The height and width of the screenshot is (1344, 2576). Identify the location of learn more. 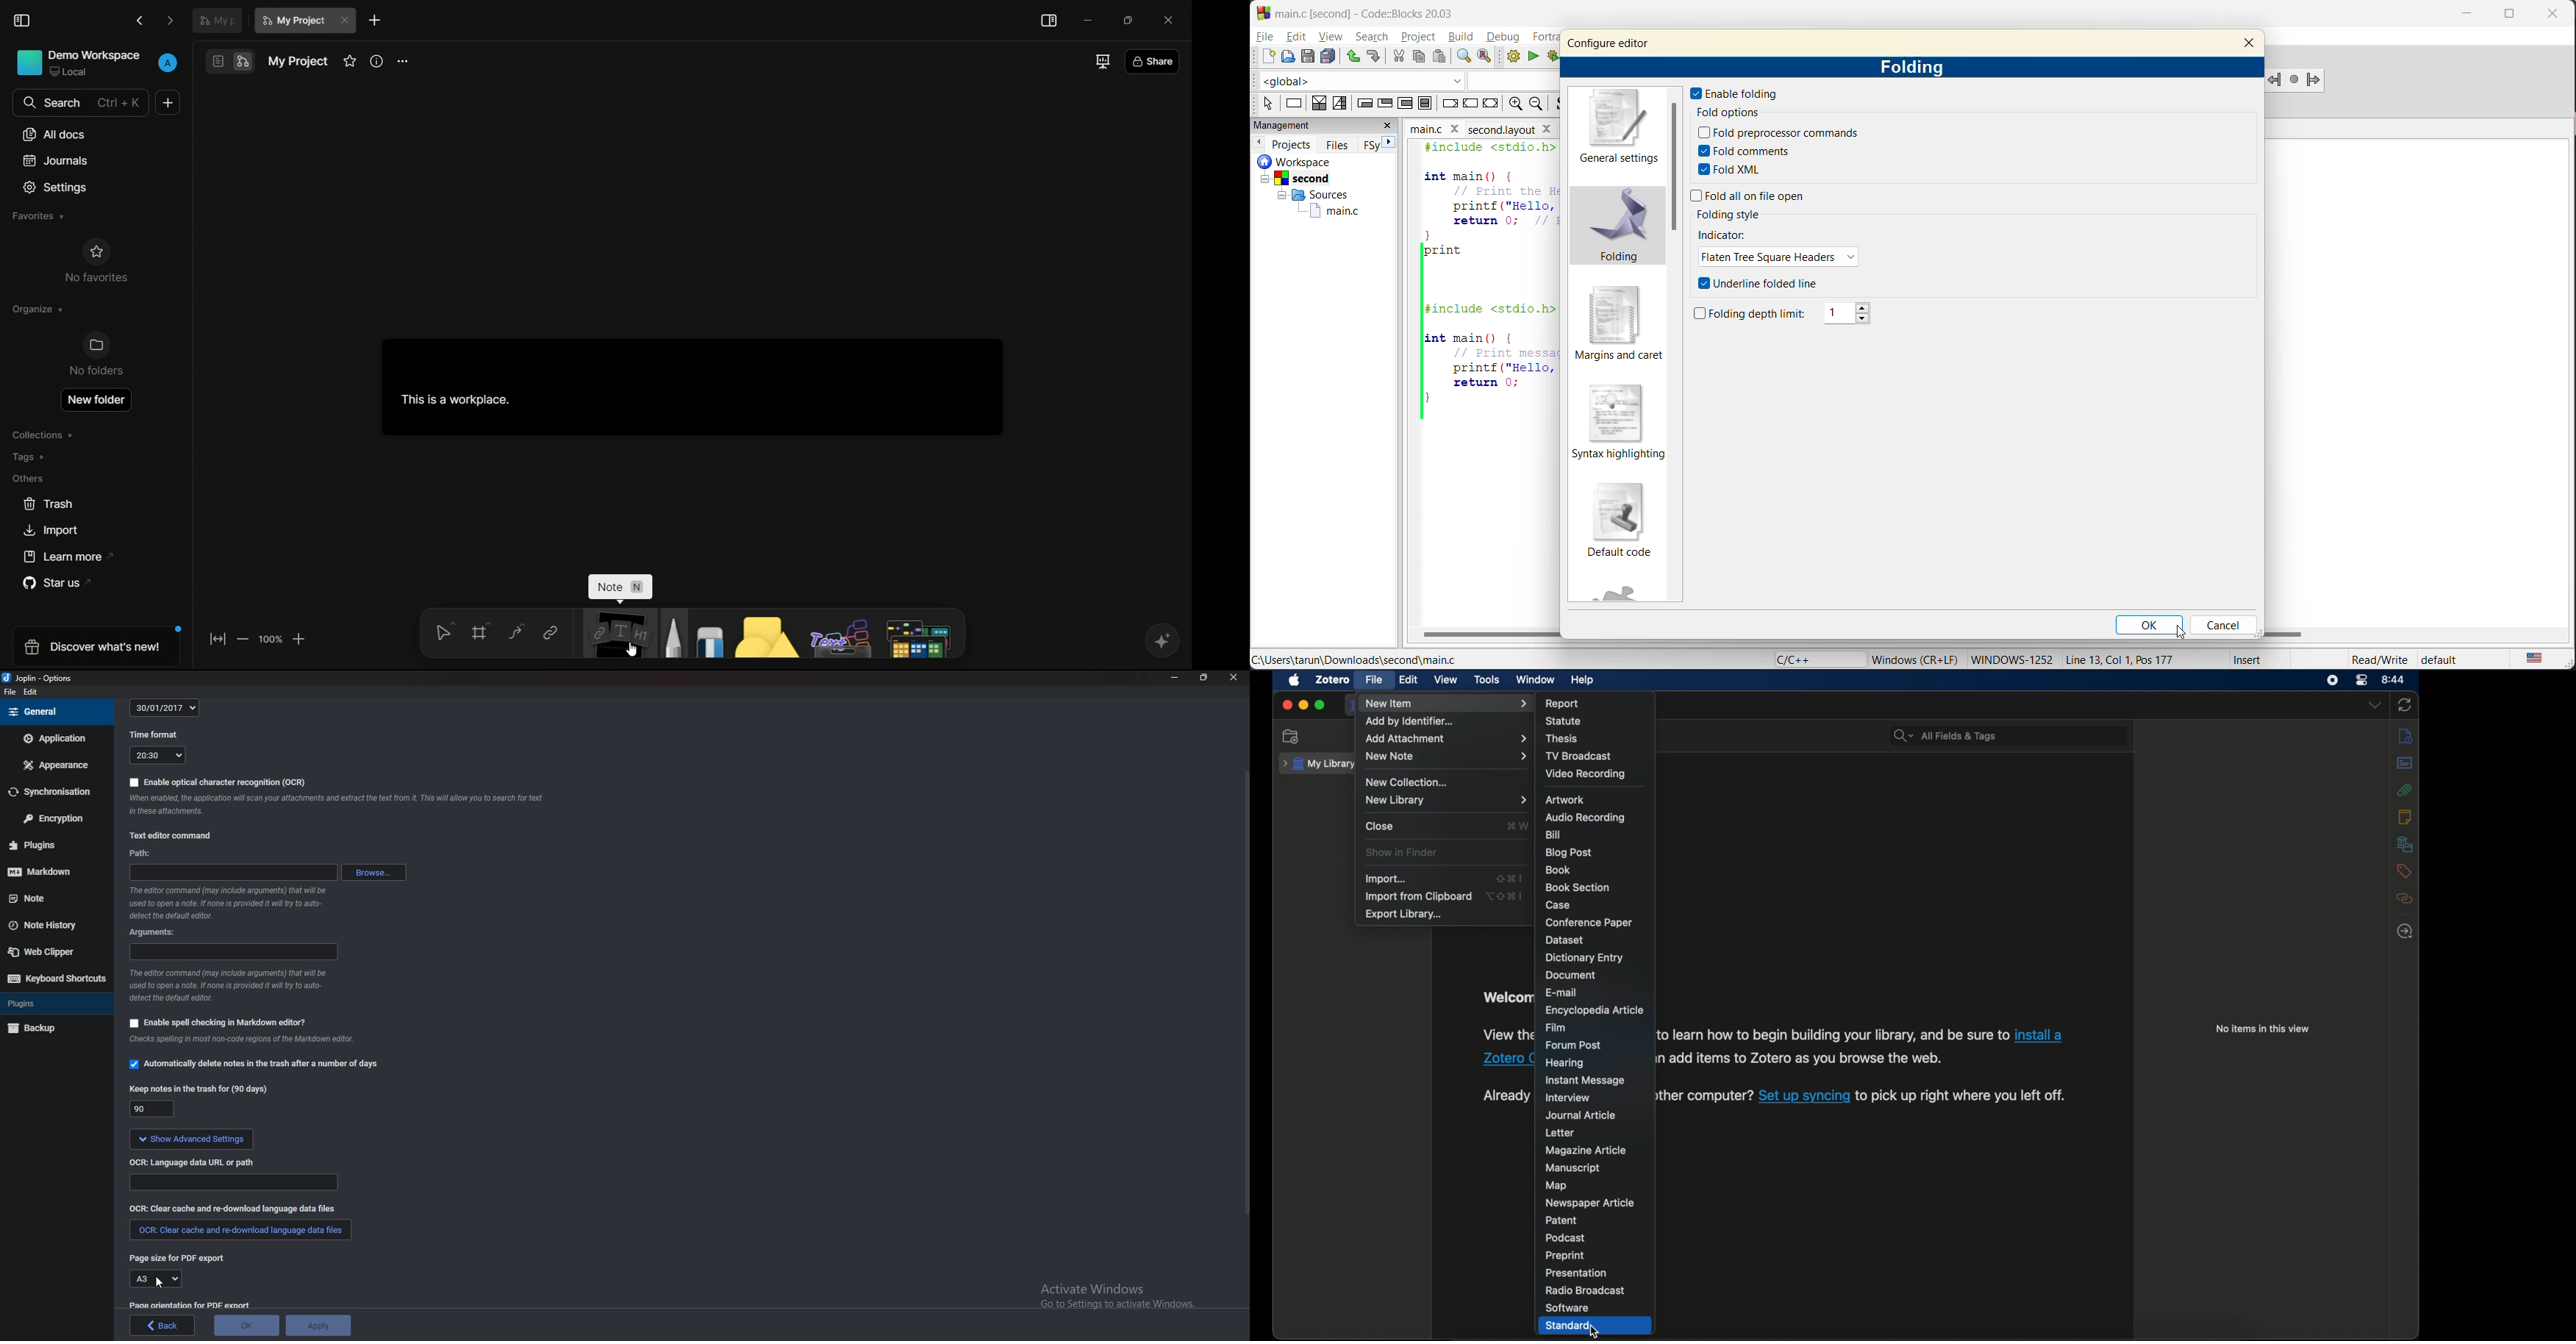
(68, 556).